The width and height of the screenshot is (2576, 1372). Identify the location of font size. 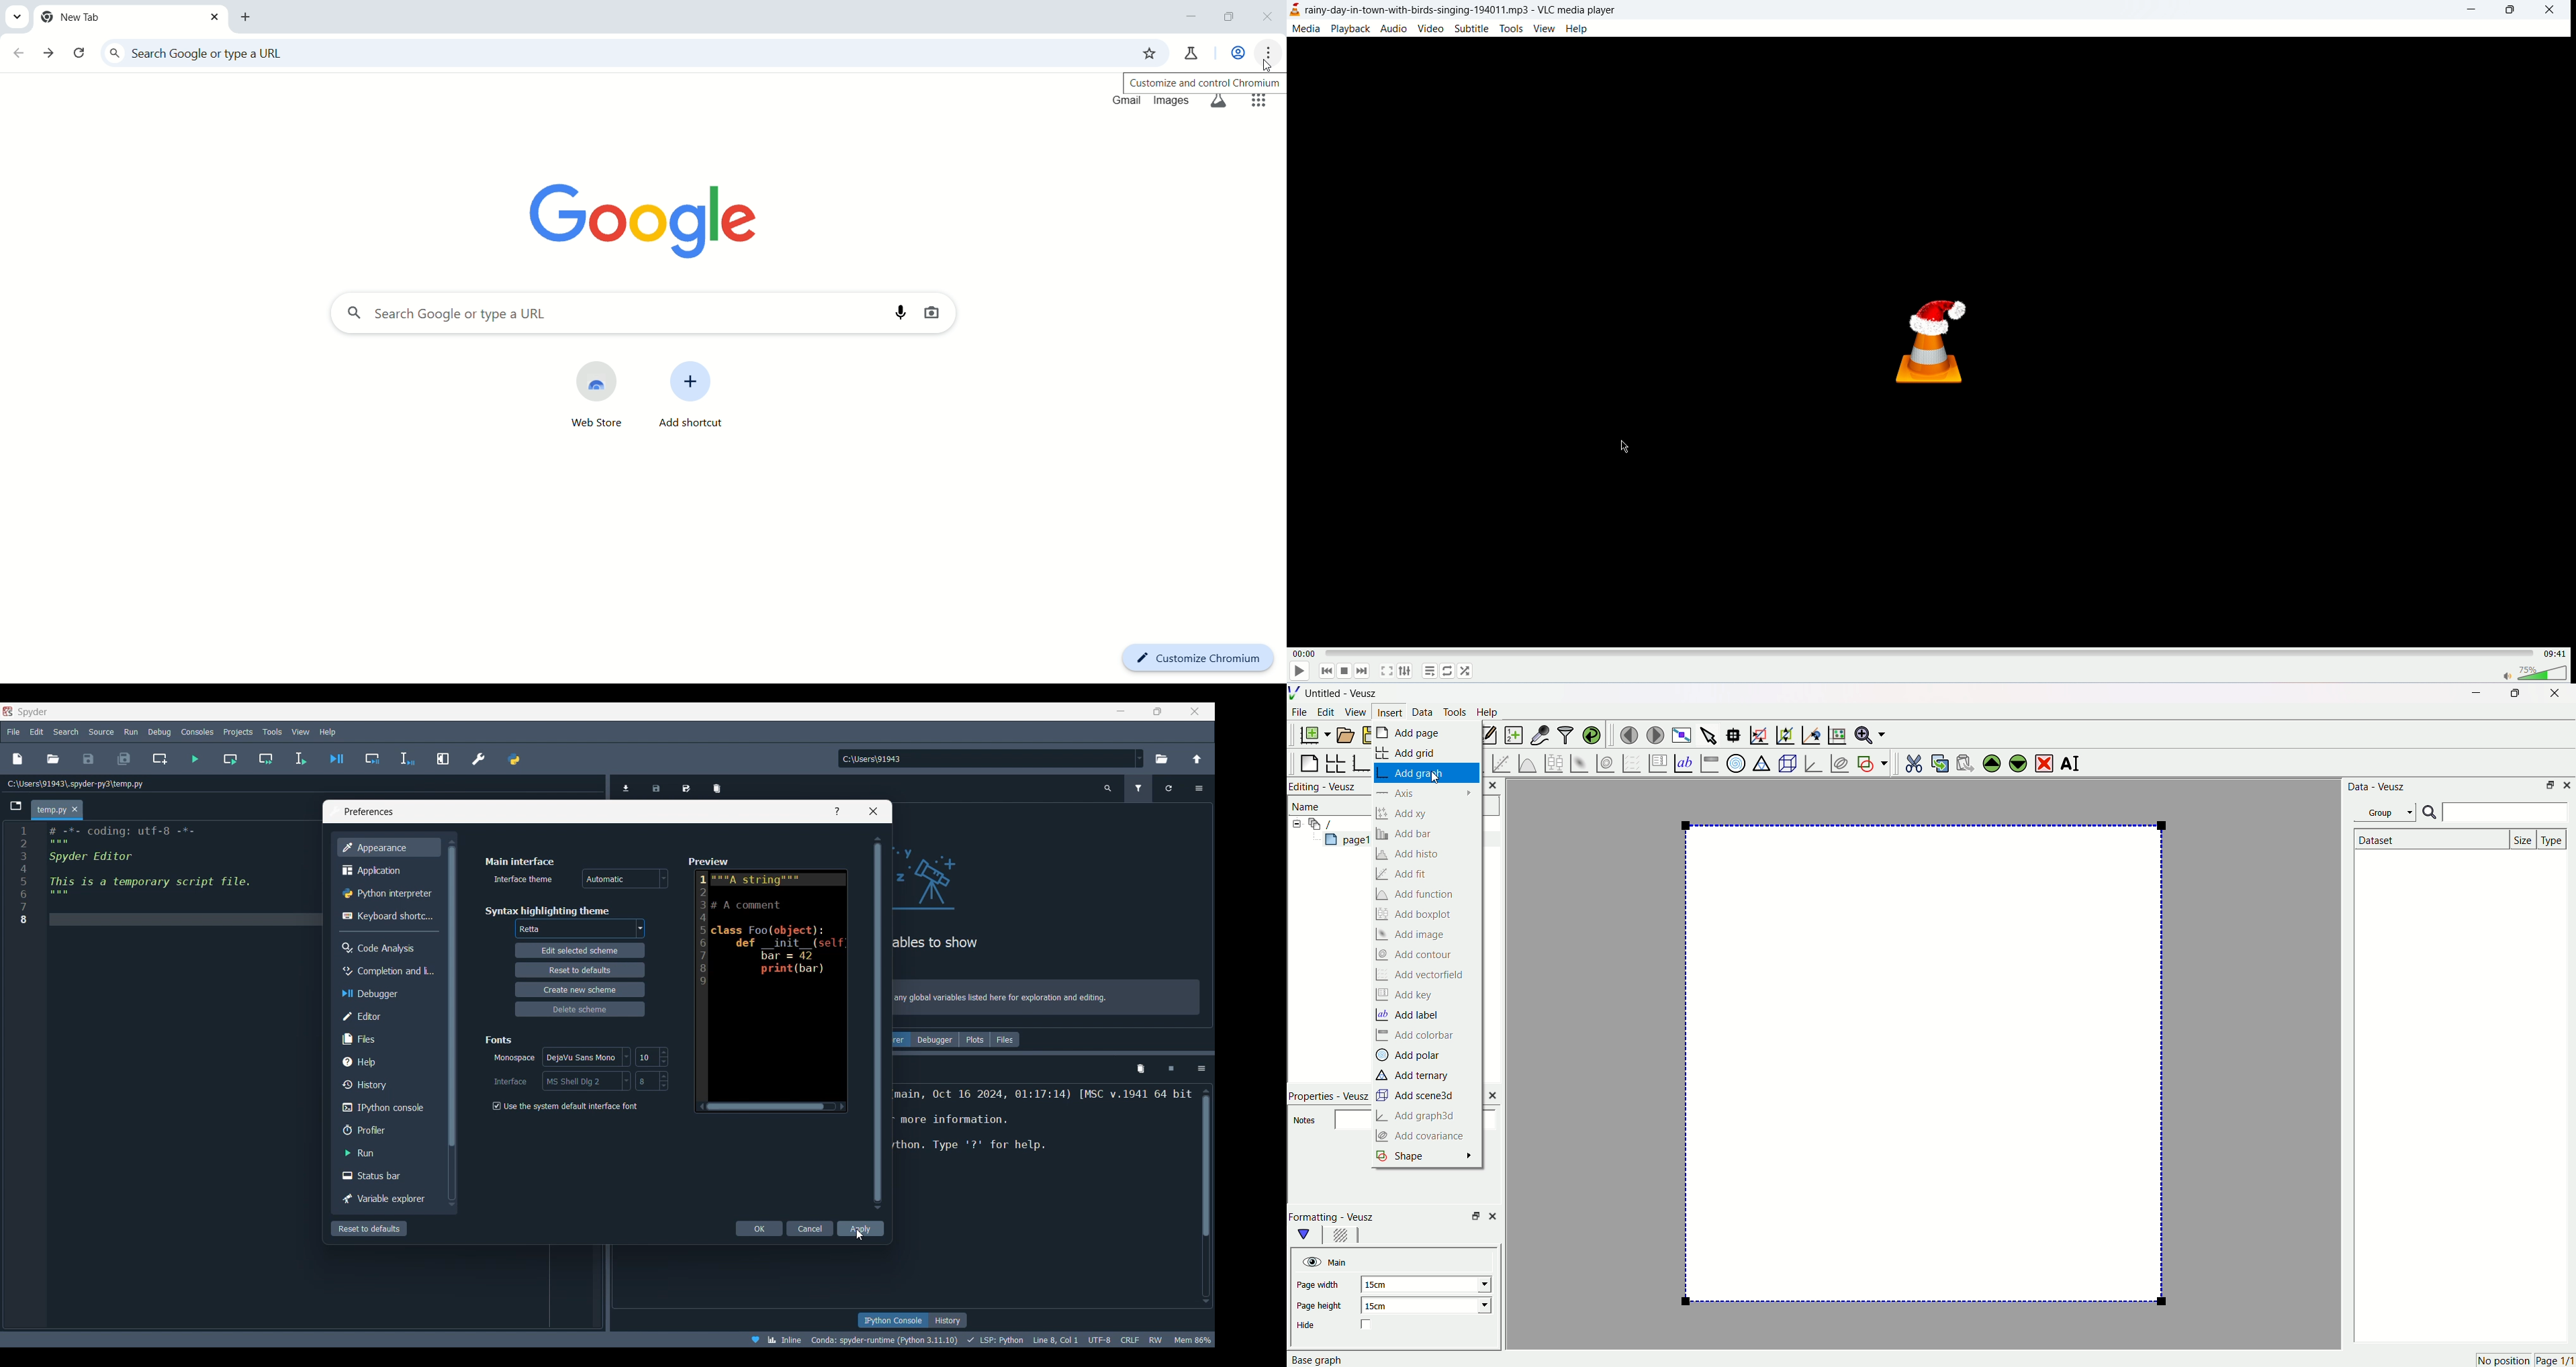
(651, 1057).